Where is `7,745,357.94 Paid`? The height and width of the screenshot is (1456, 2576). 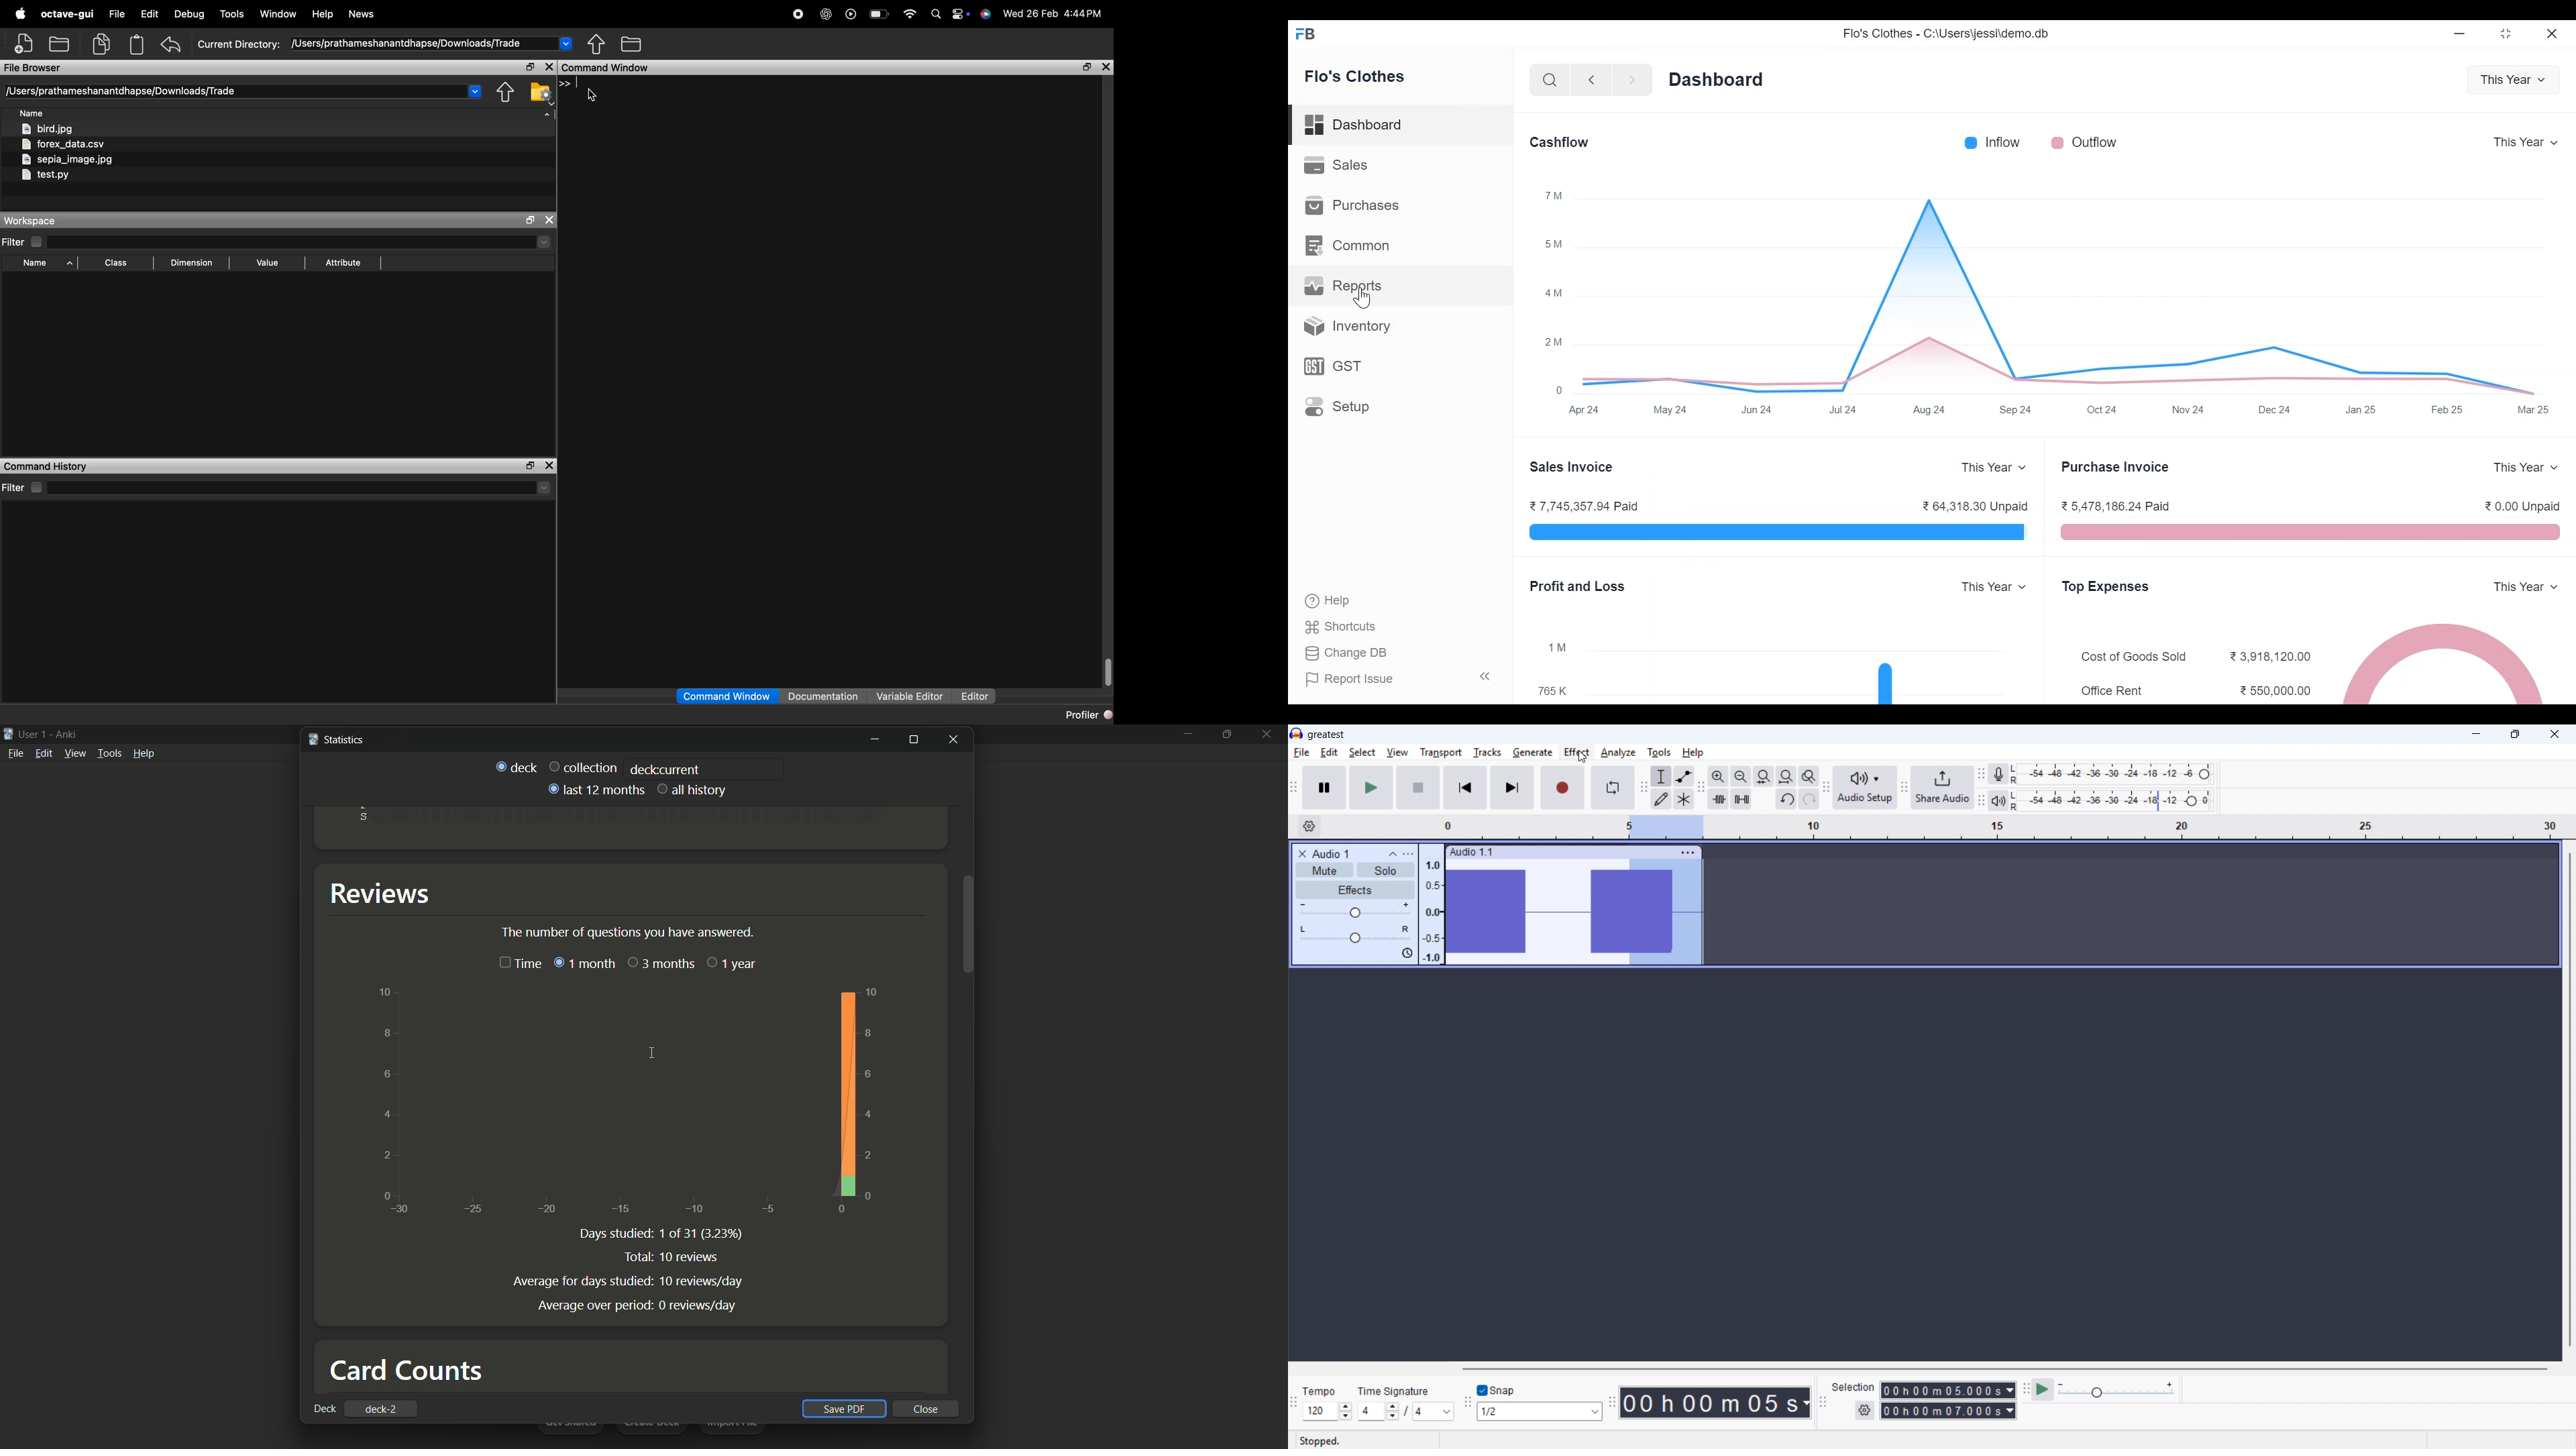 7,745,357.94 Paid is located at coordinates (1585, 506).